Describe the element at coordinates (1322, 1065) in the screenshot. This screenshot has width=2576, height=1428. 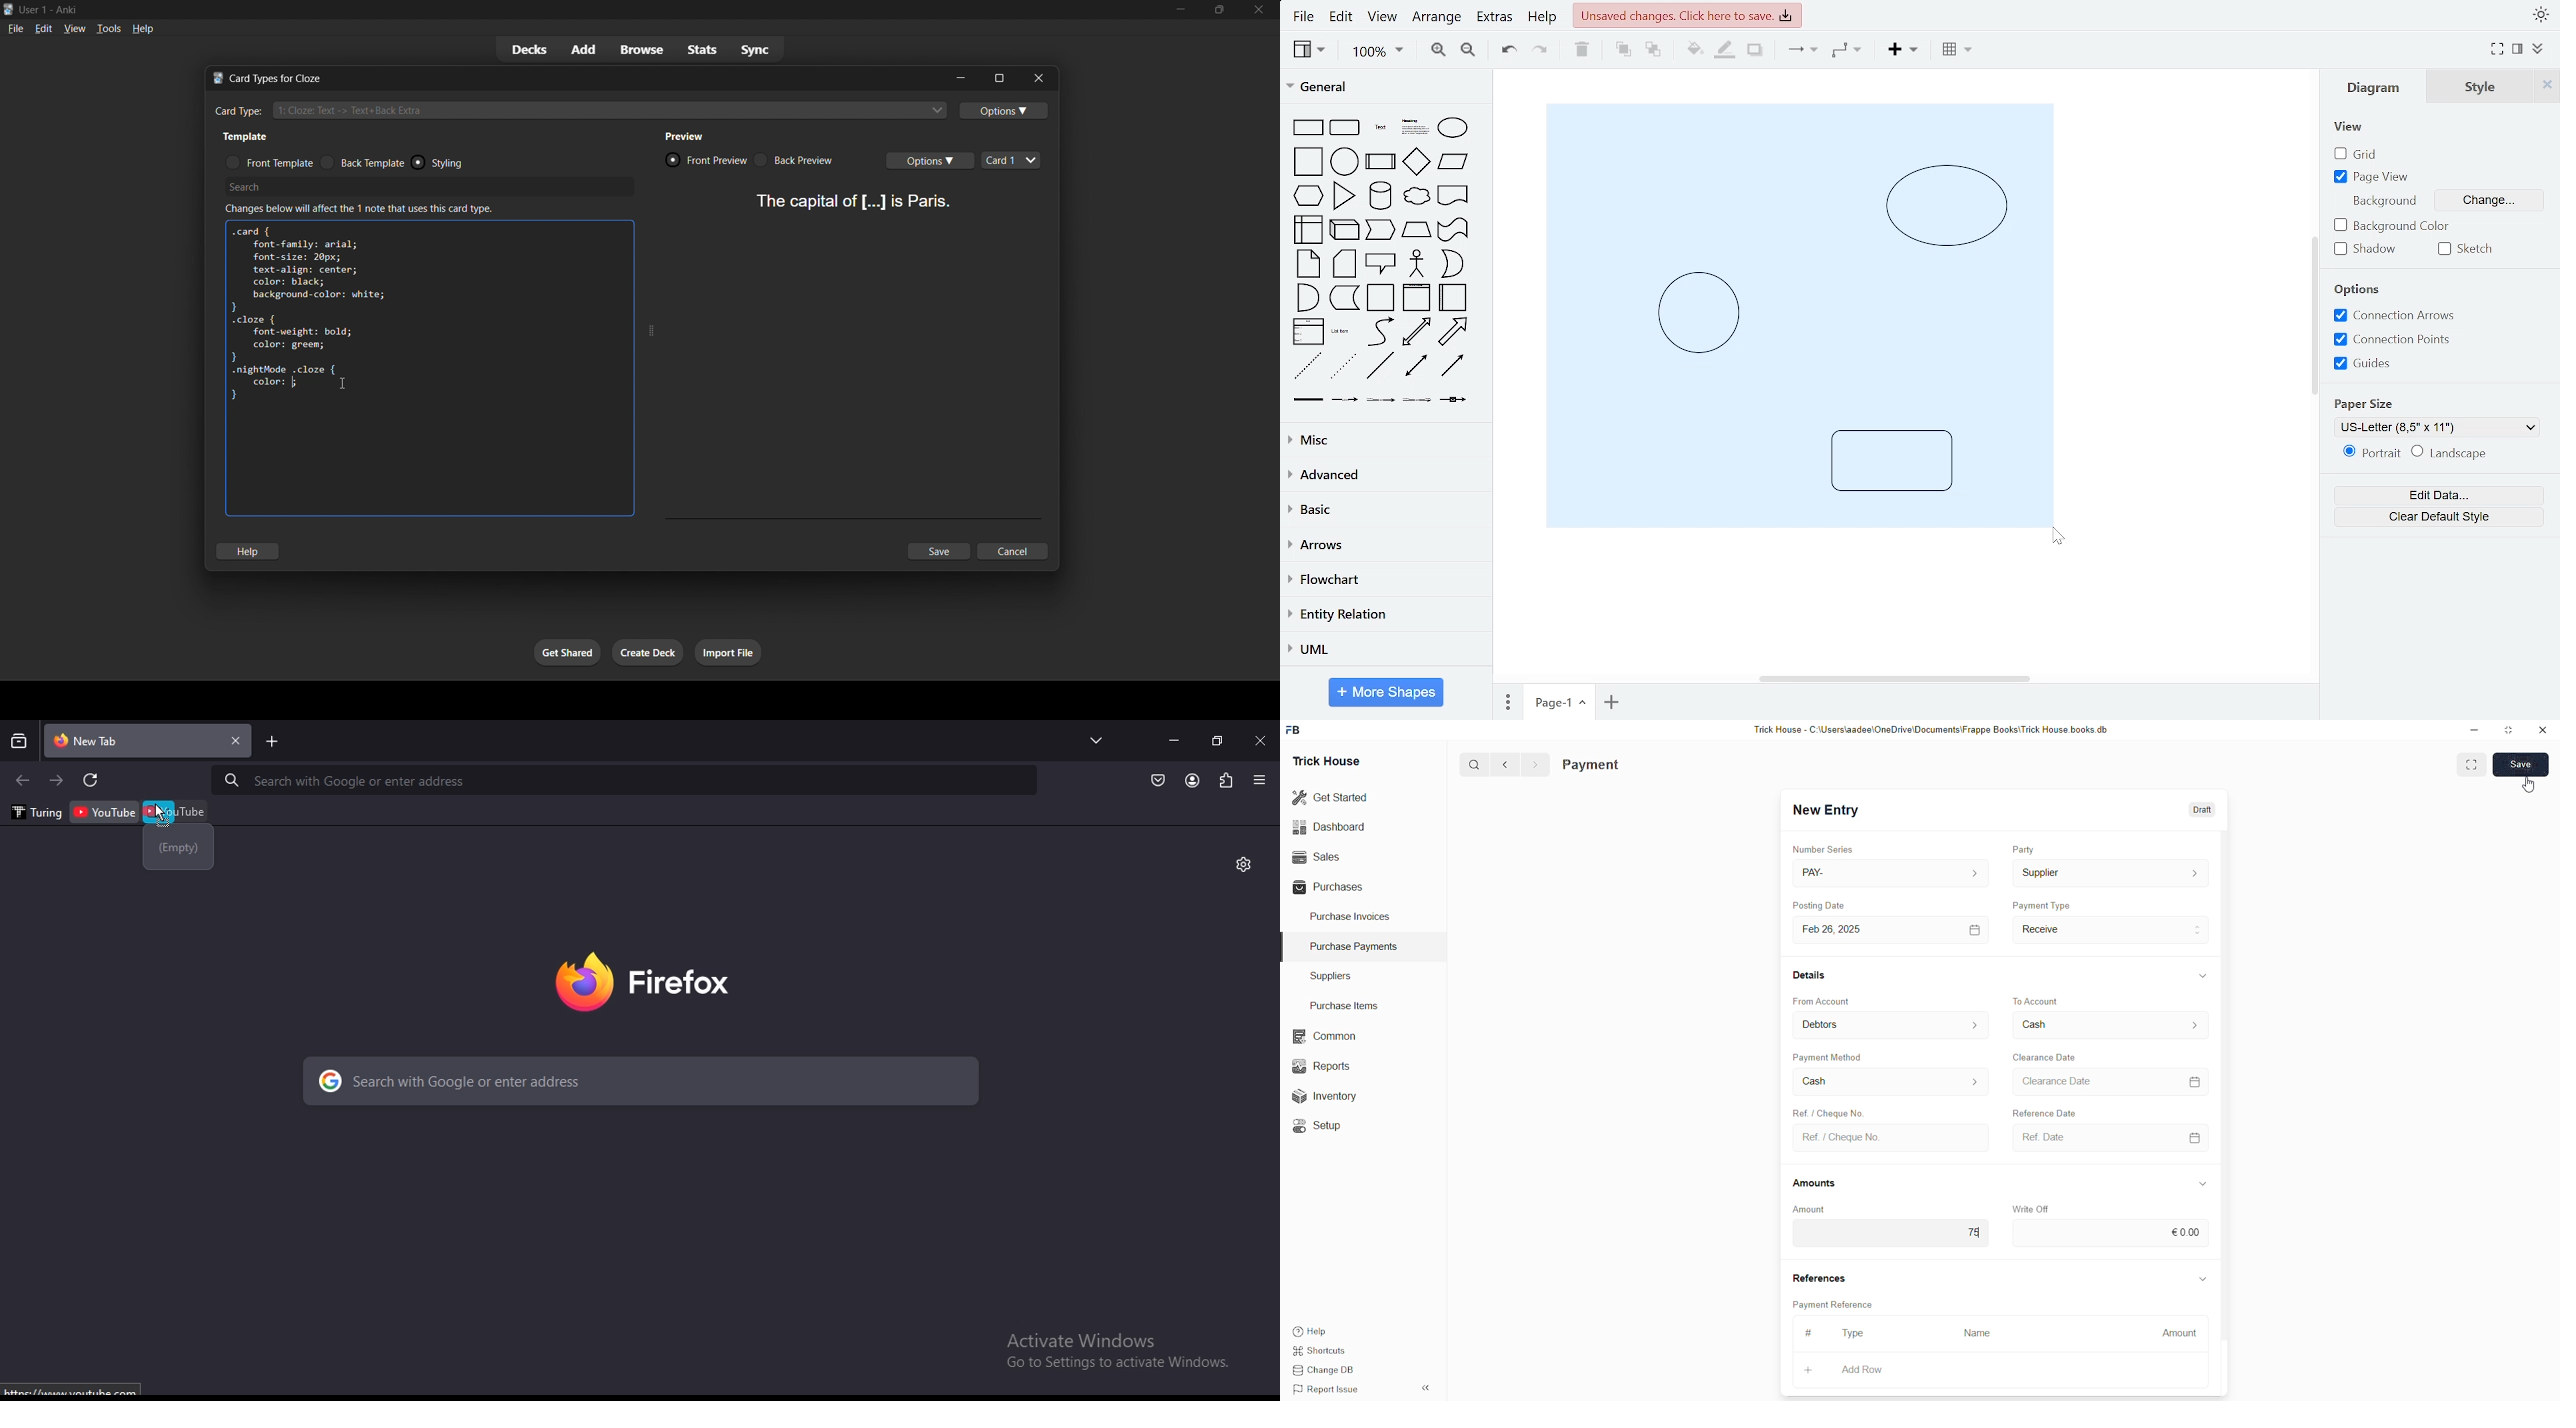
I see `Reports` at that location.